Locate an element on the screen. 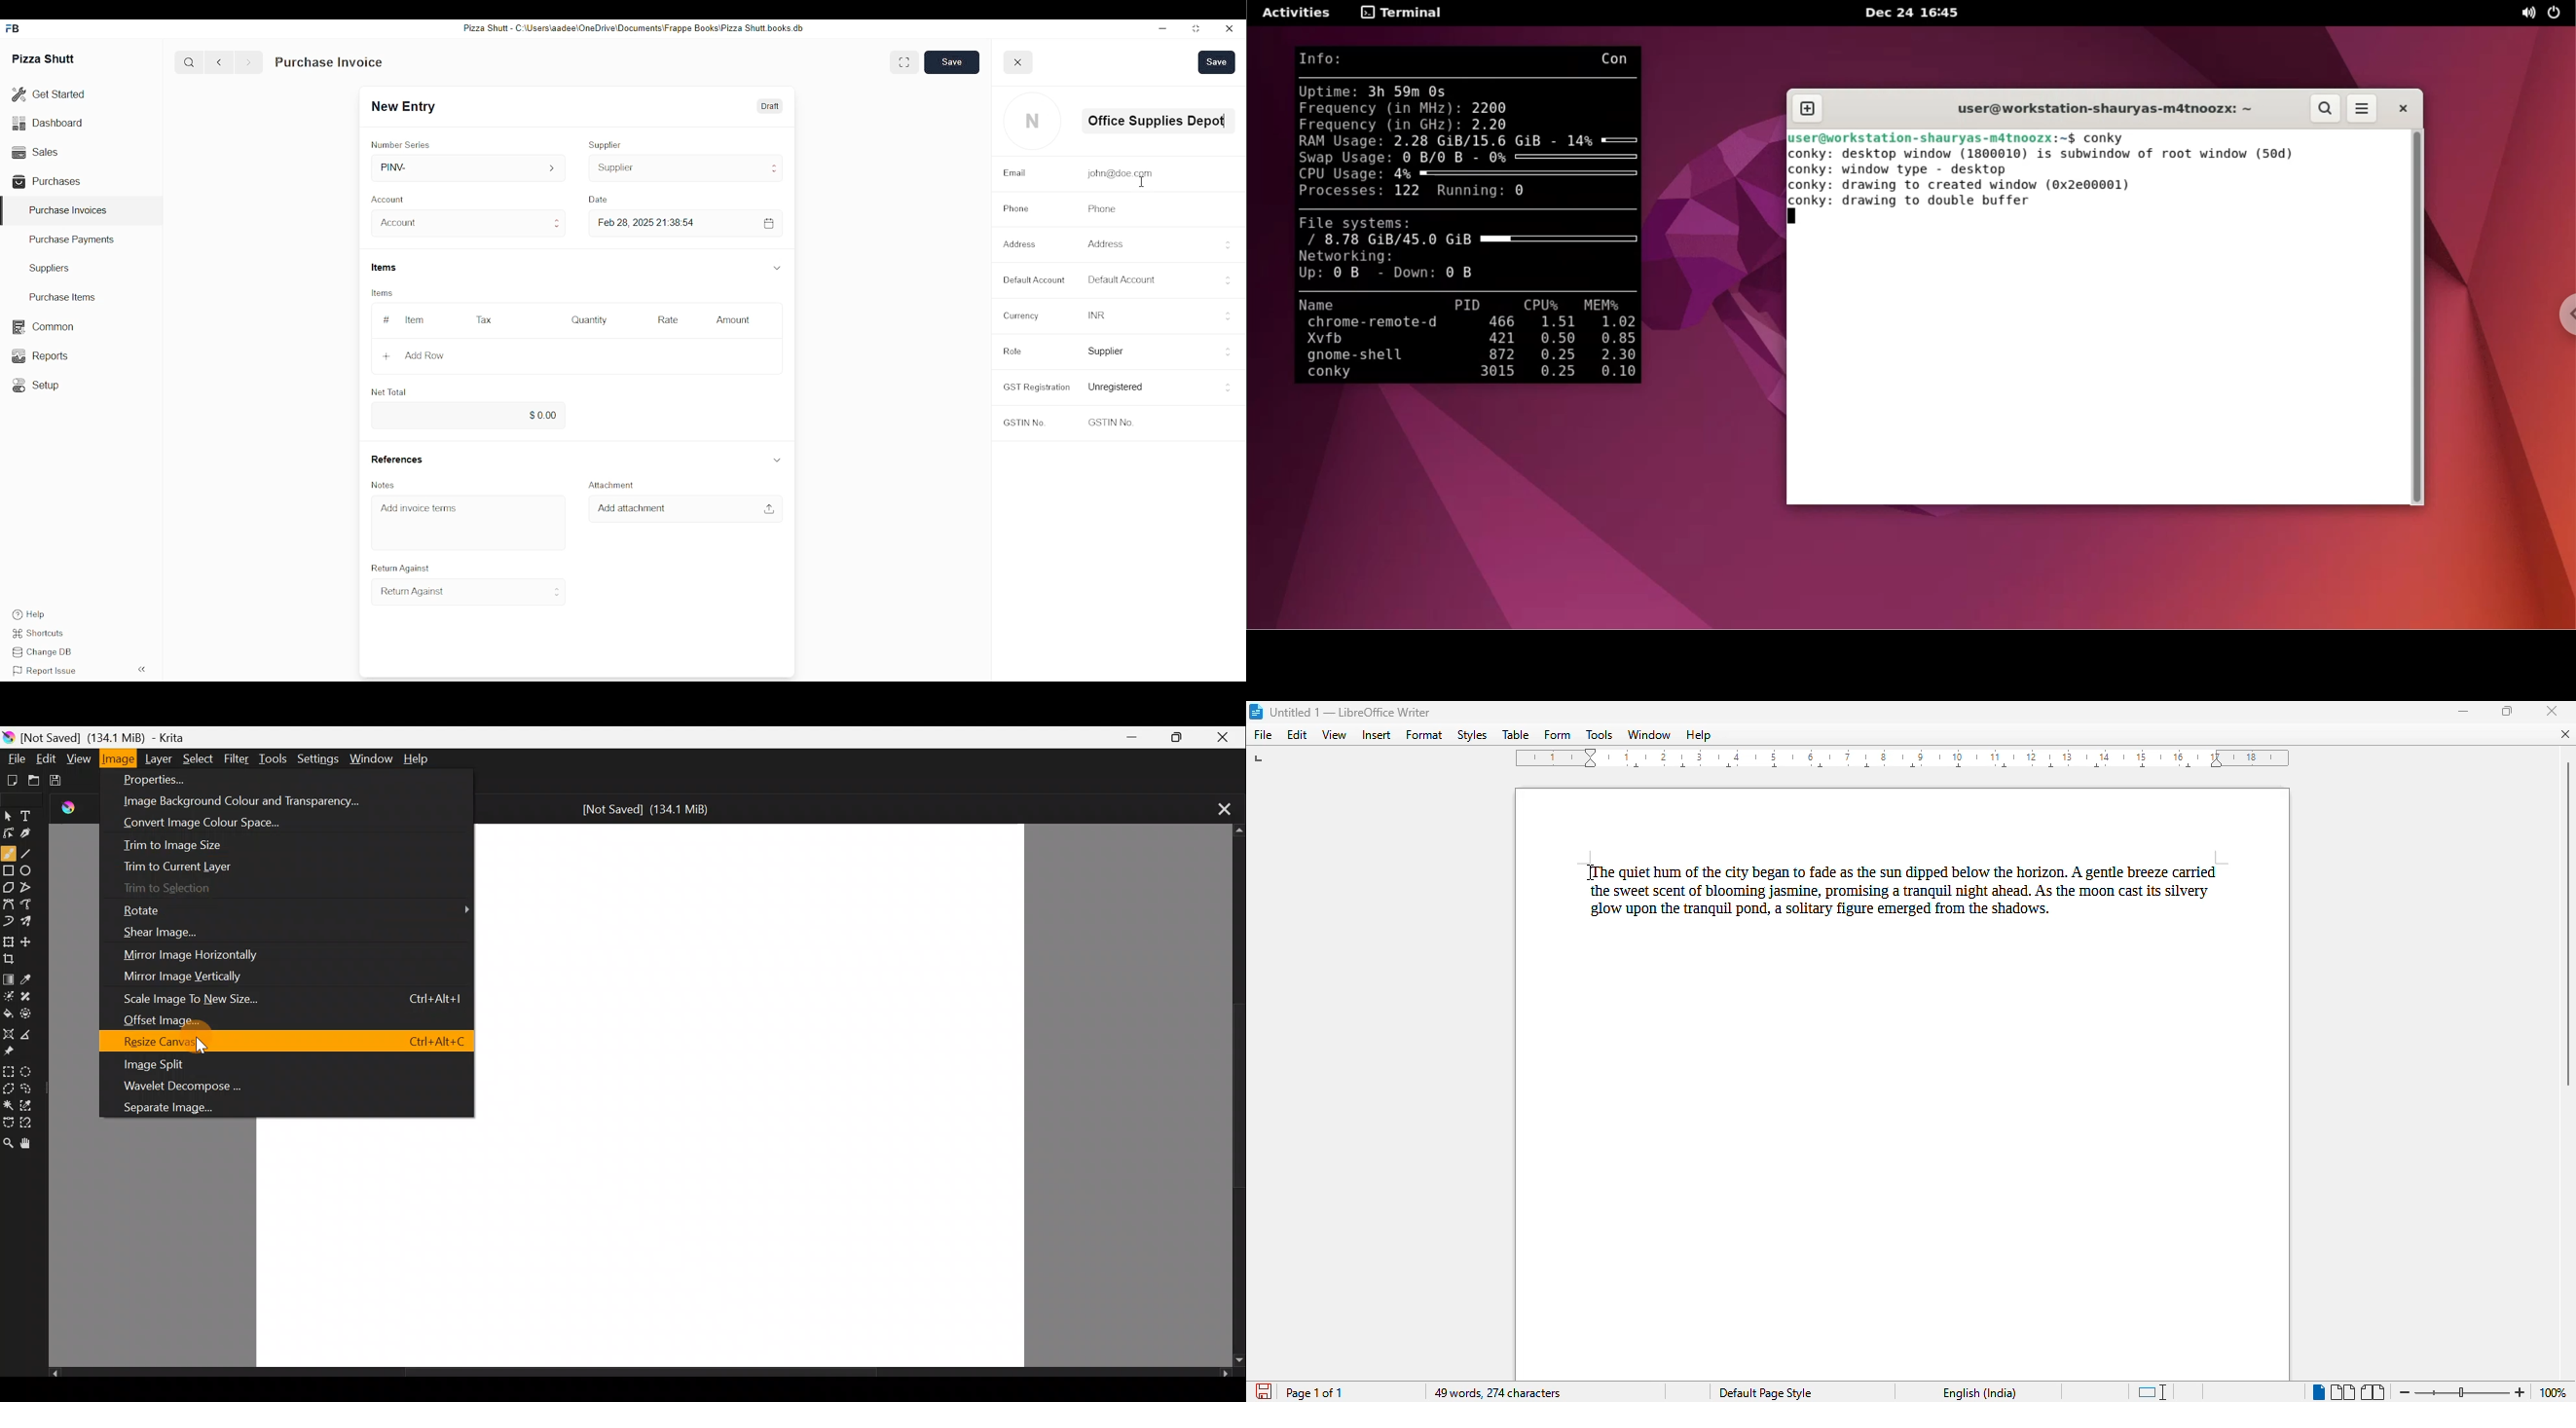  logo is located at coordinates (1256, 712).